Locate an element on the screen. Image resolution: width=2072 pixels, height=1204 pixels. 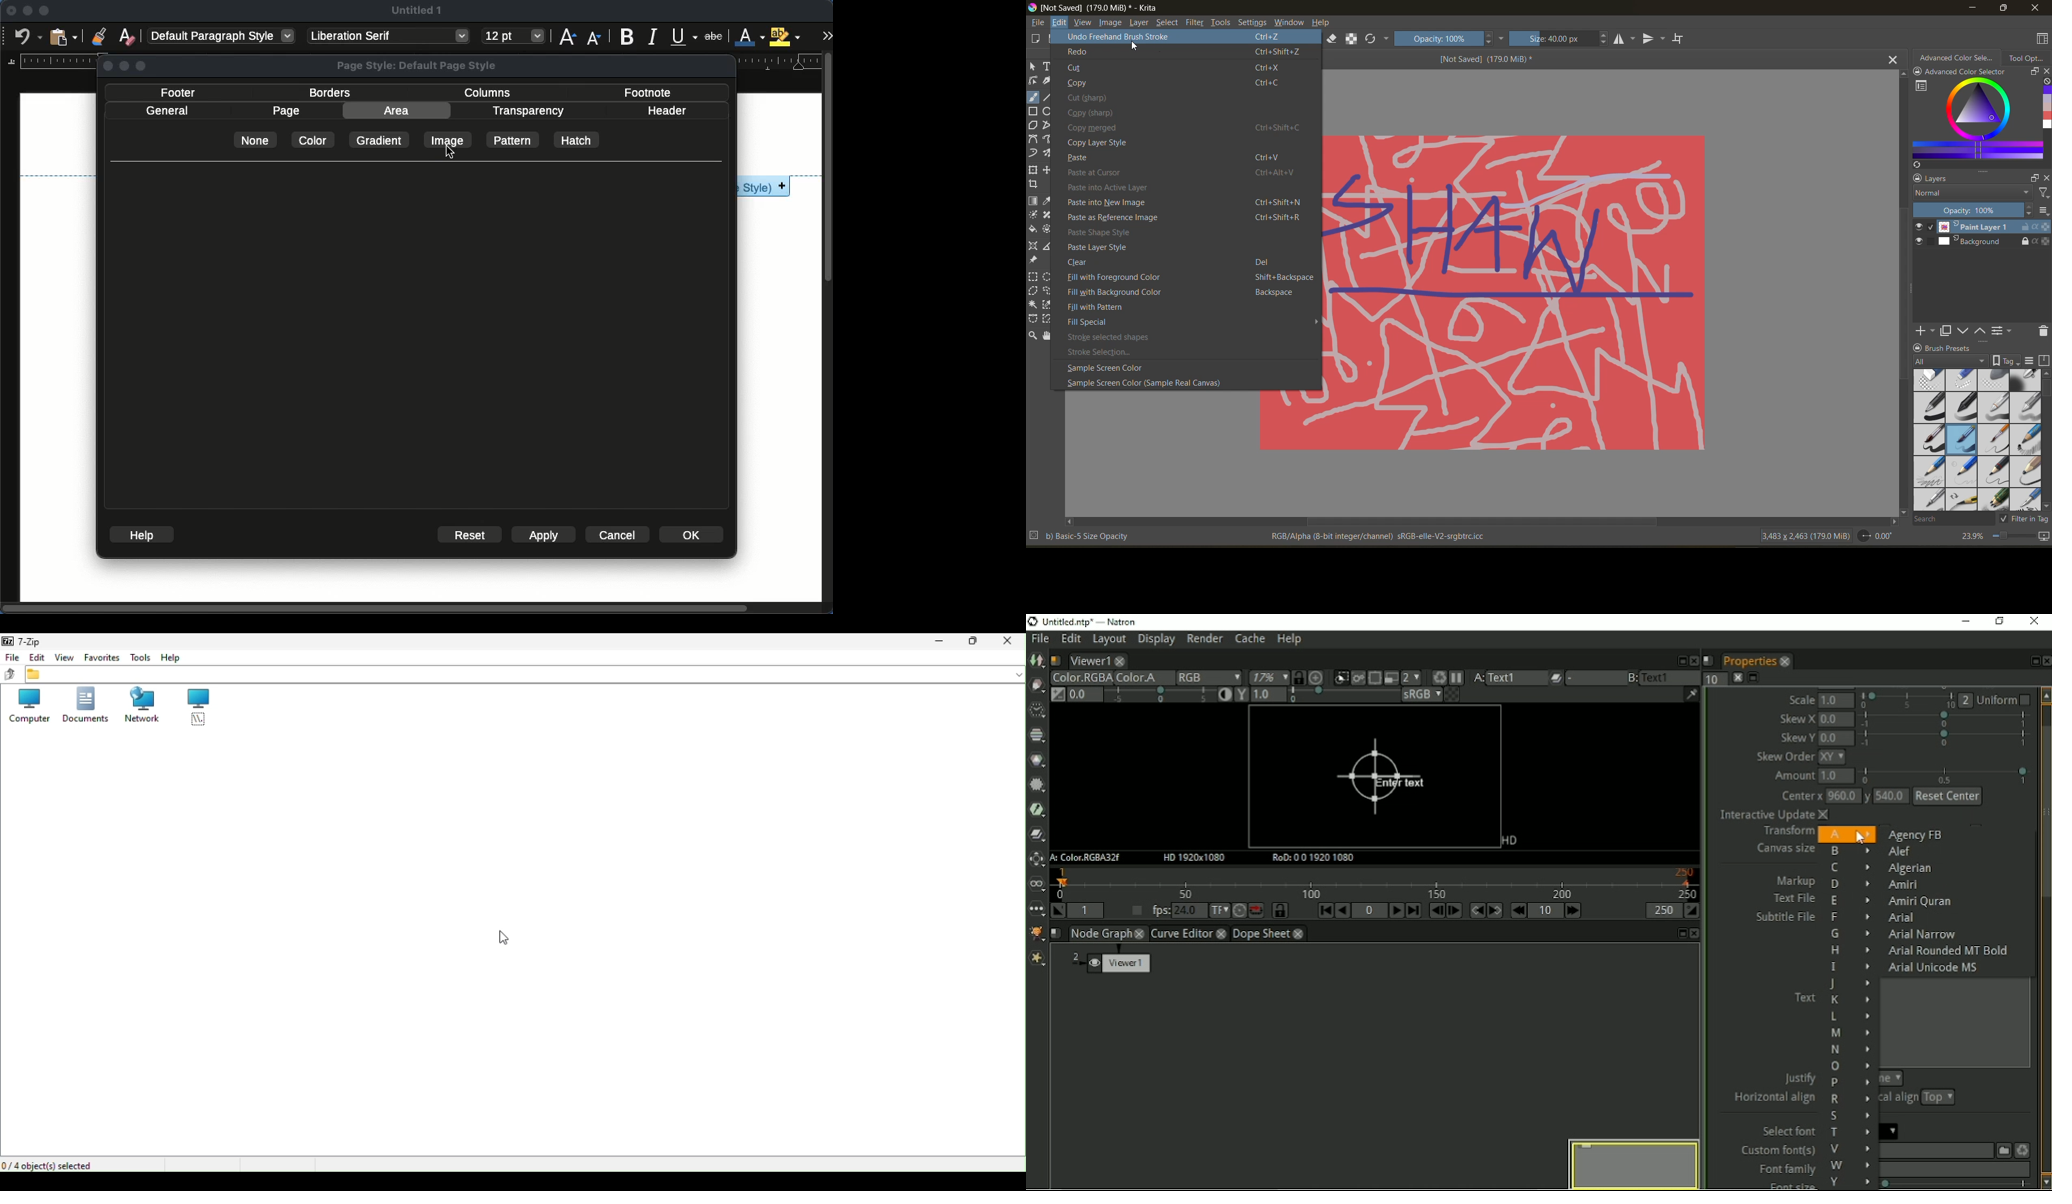
scroll right is located at coordinates (1891, 523).